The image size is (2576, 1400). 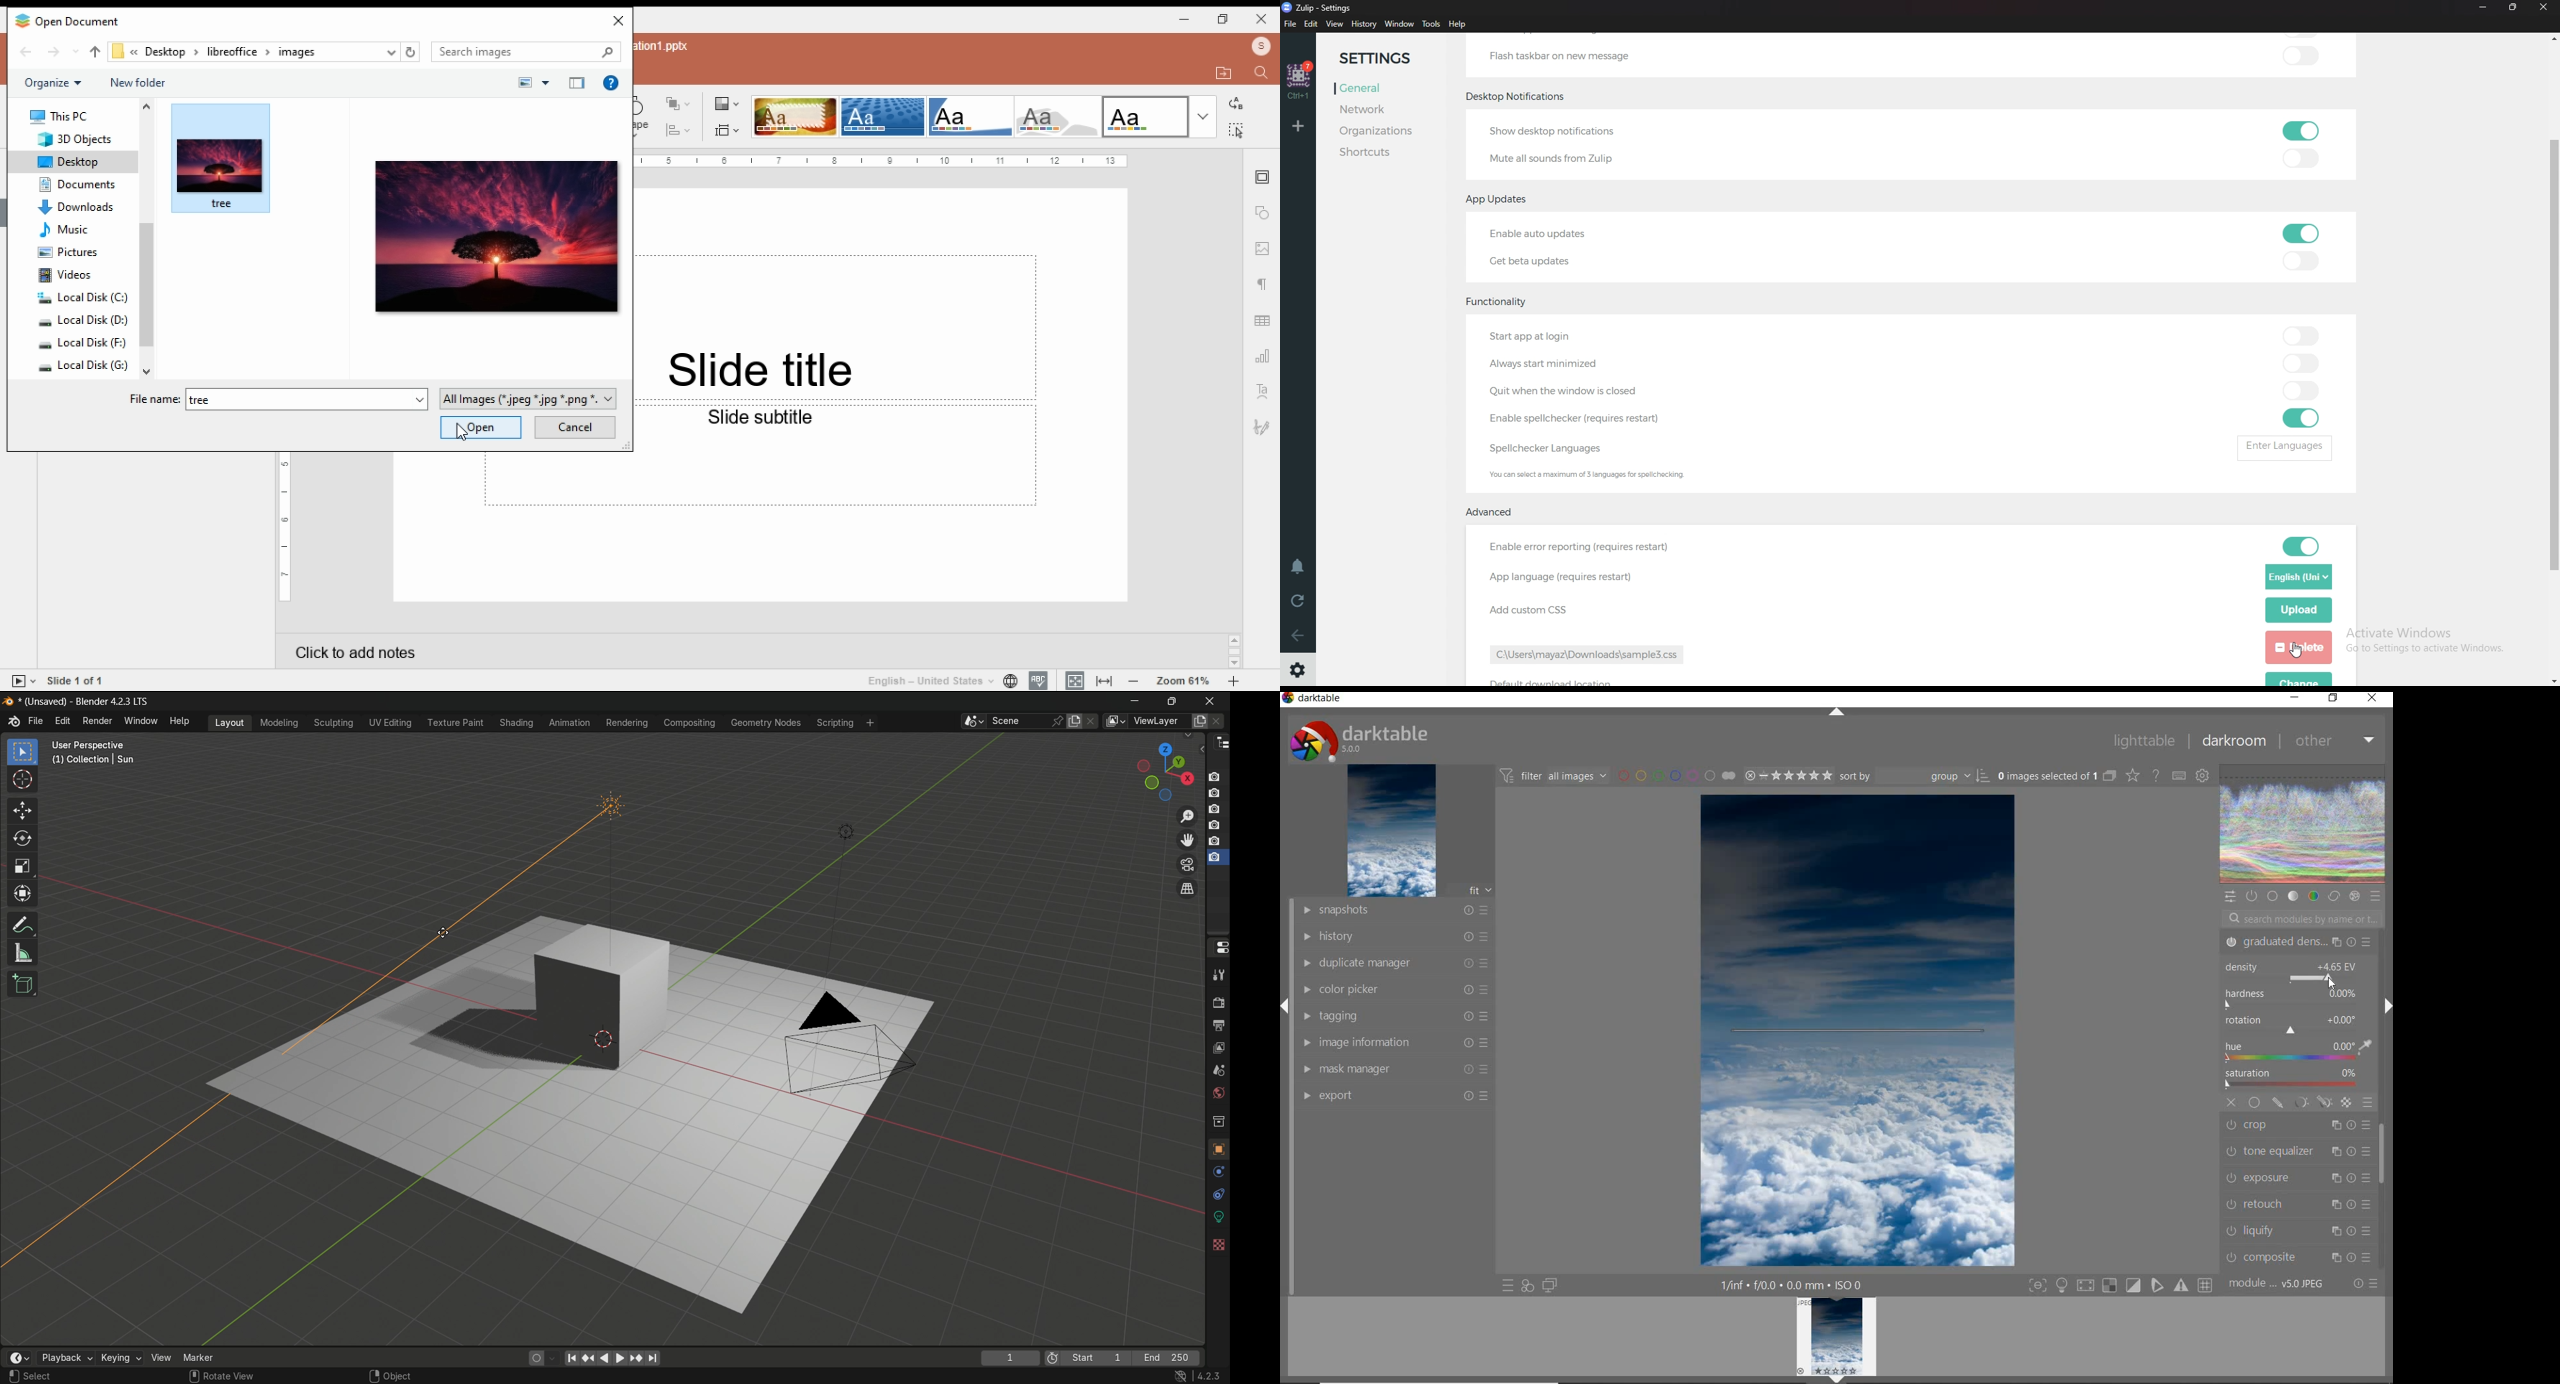 I want to click on click to add notes, so click(x=732, y=647).